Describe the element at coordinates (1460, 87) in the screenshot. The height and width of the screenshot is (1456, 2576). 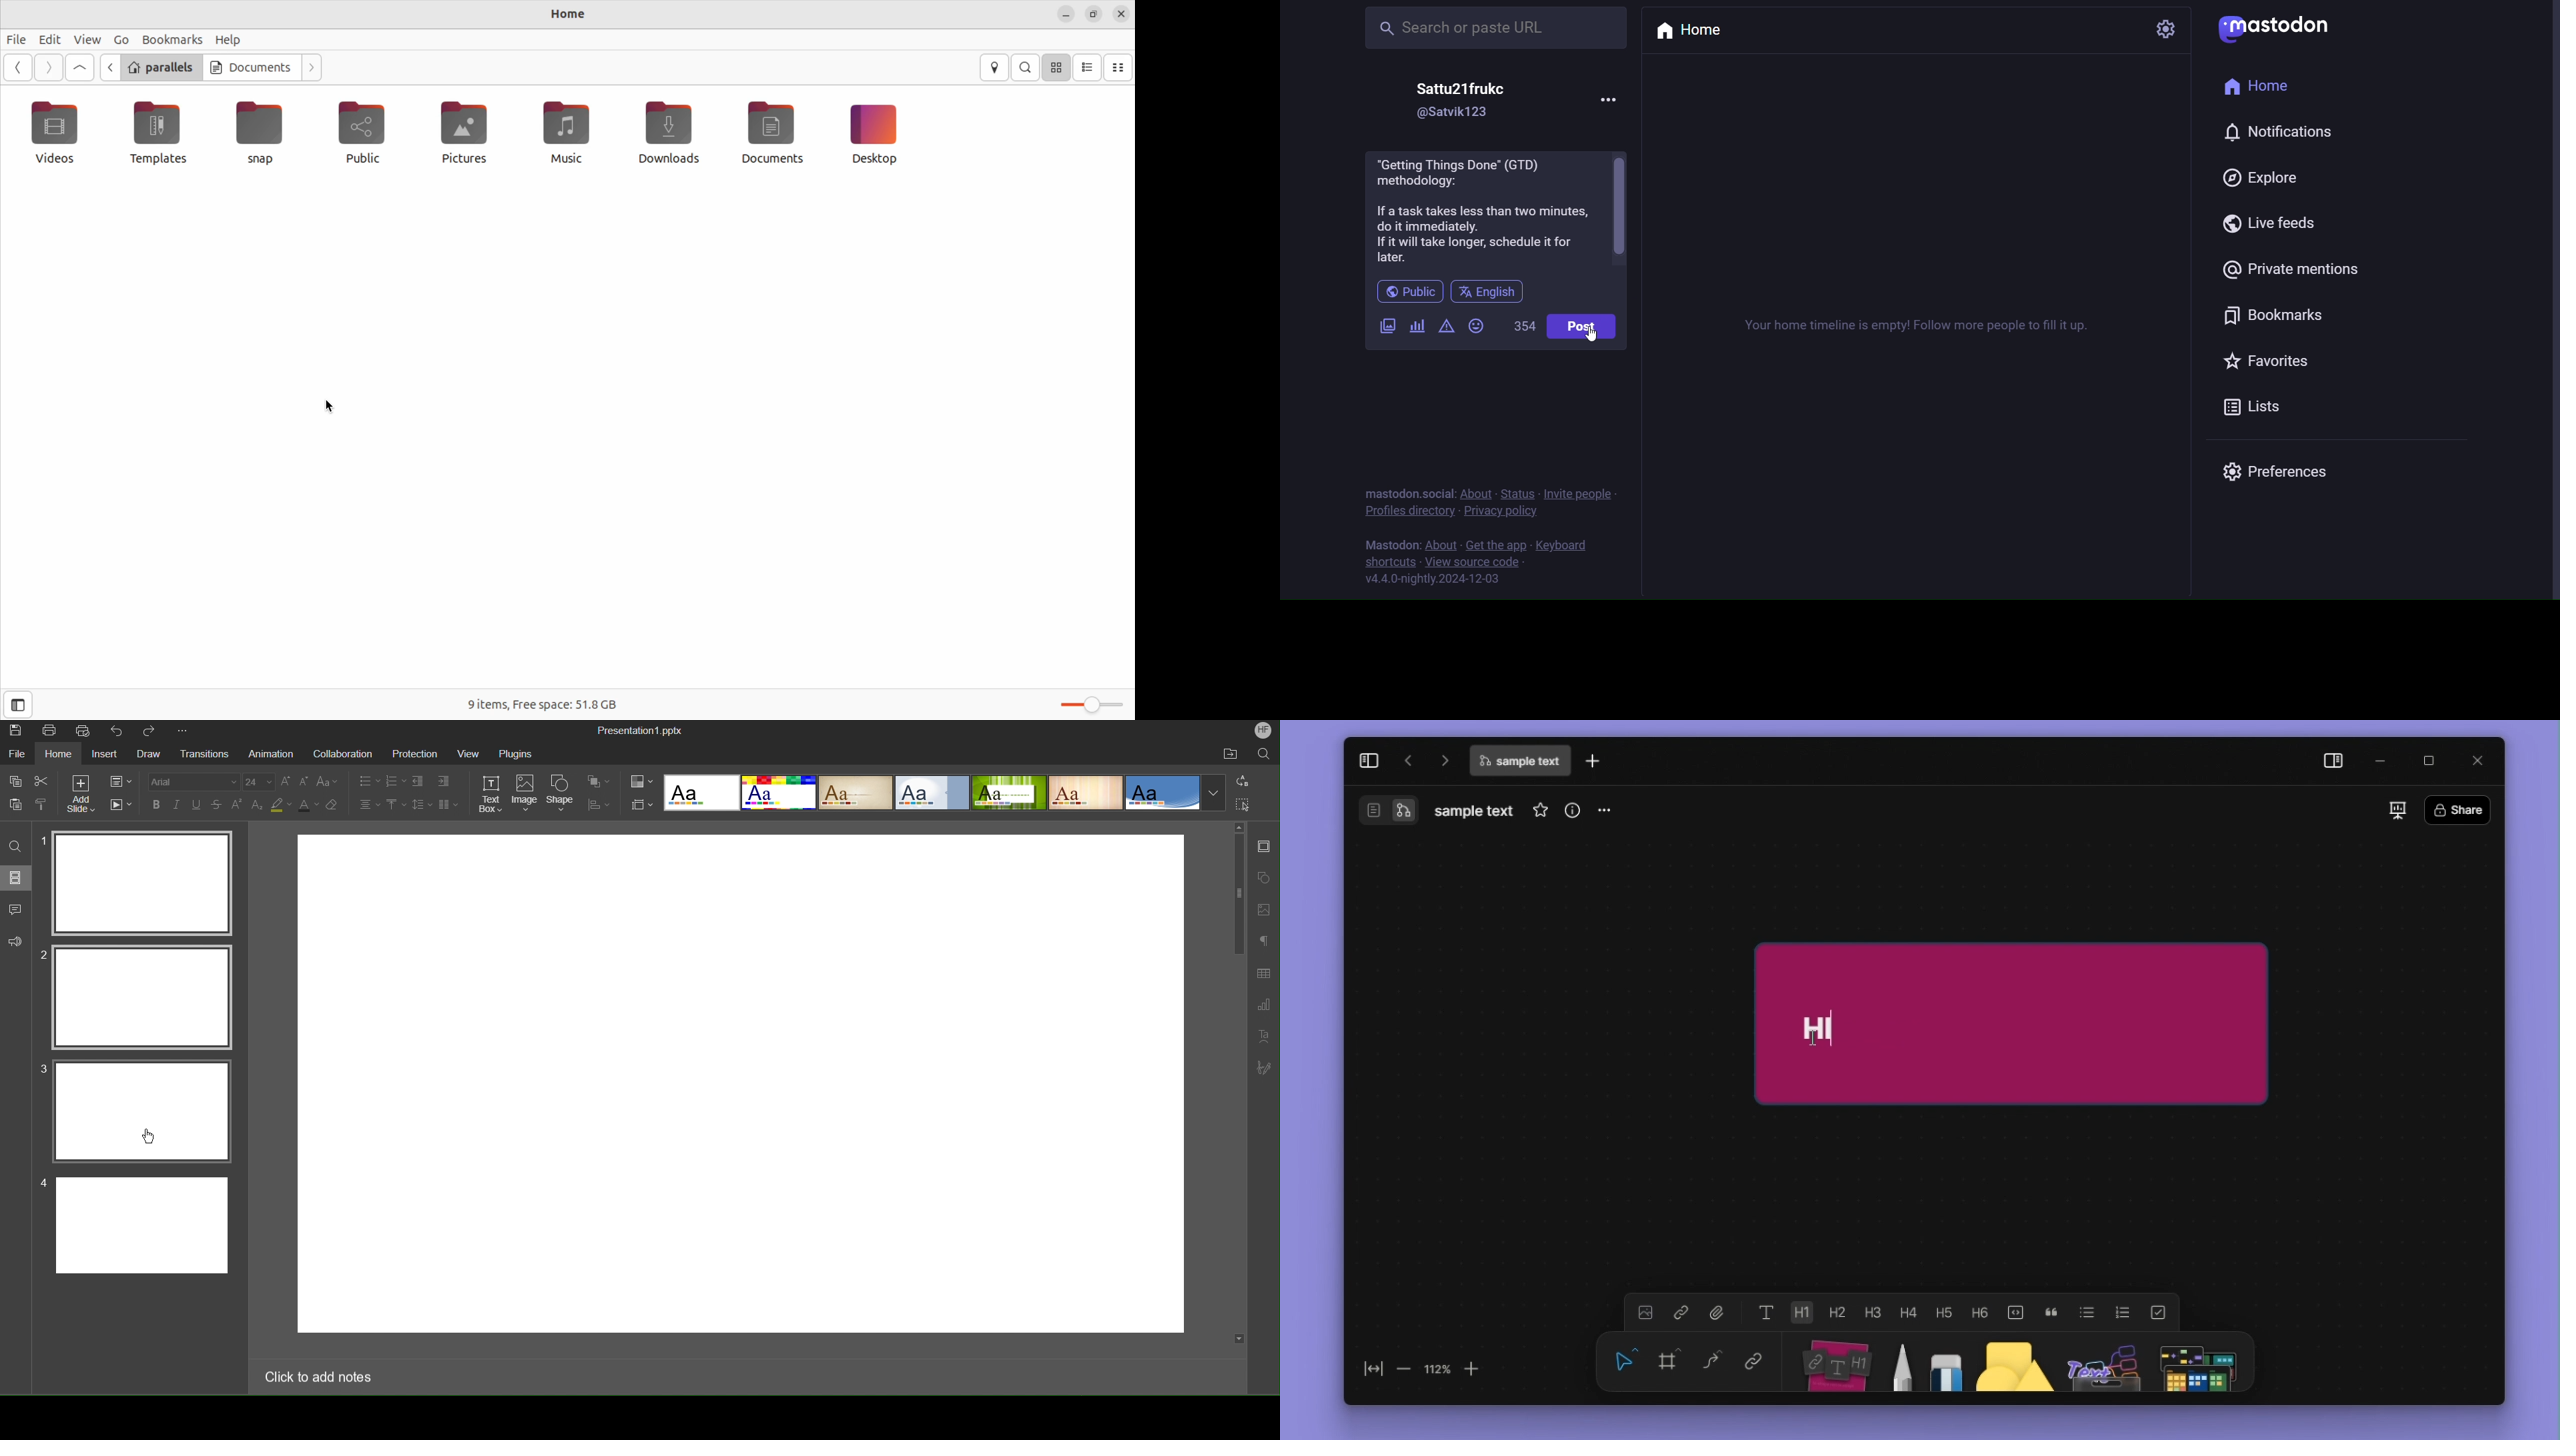
I see `name` at that location.